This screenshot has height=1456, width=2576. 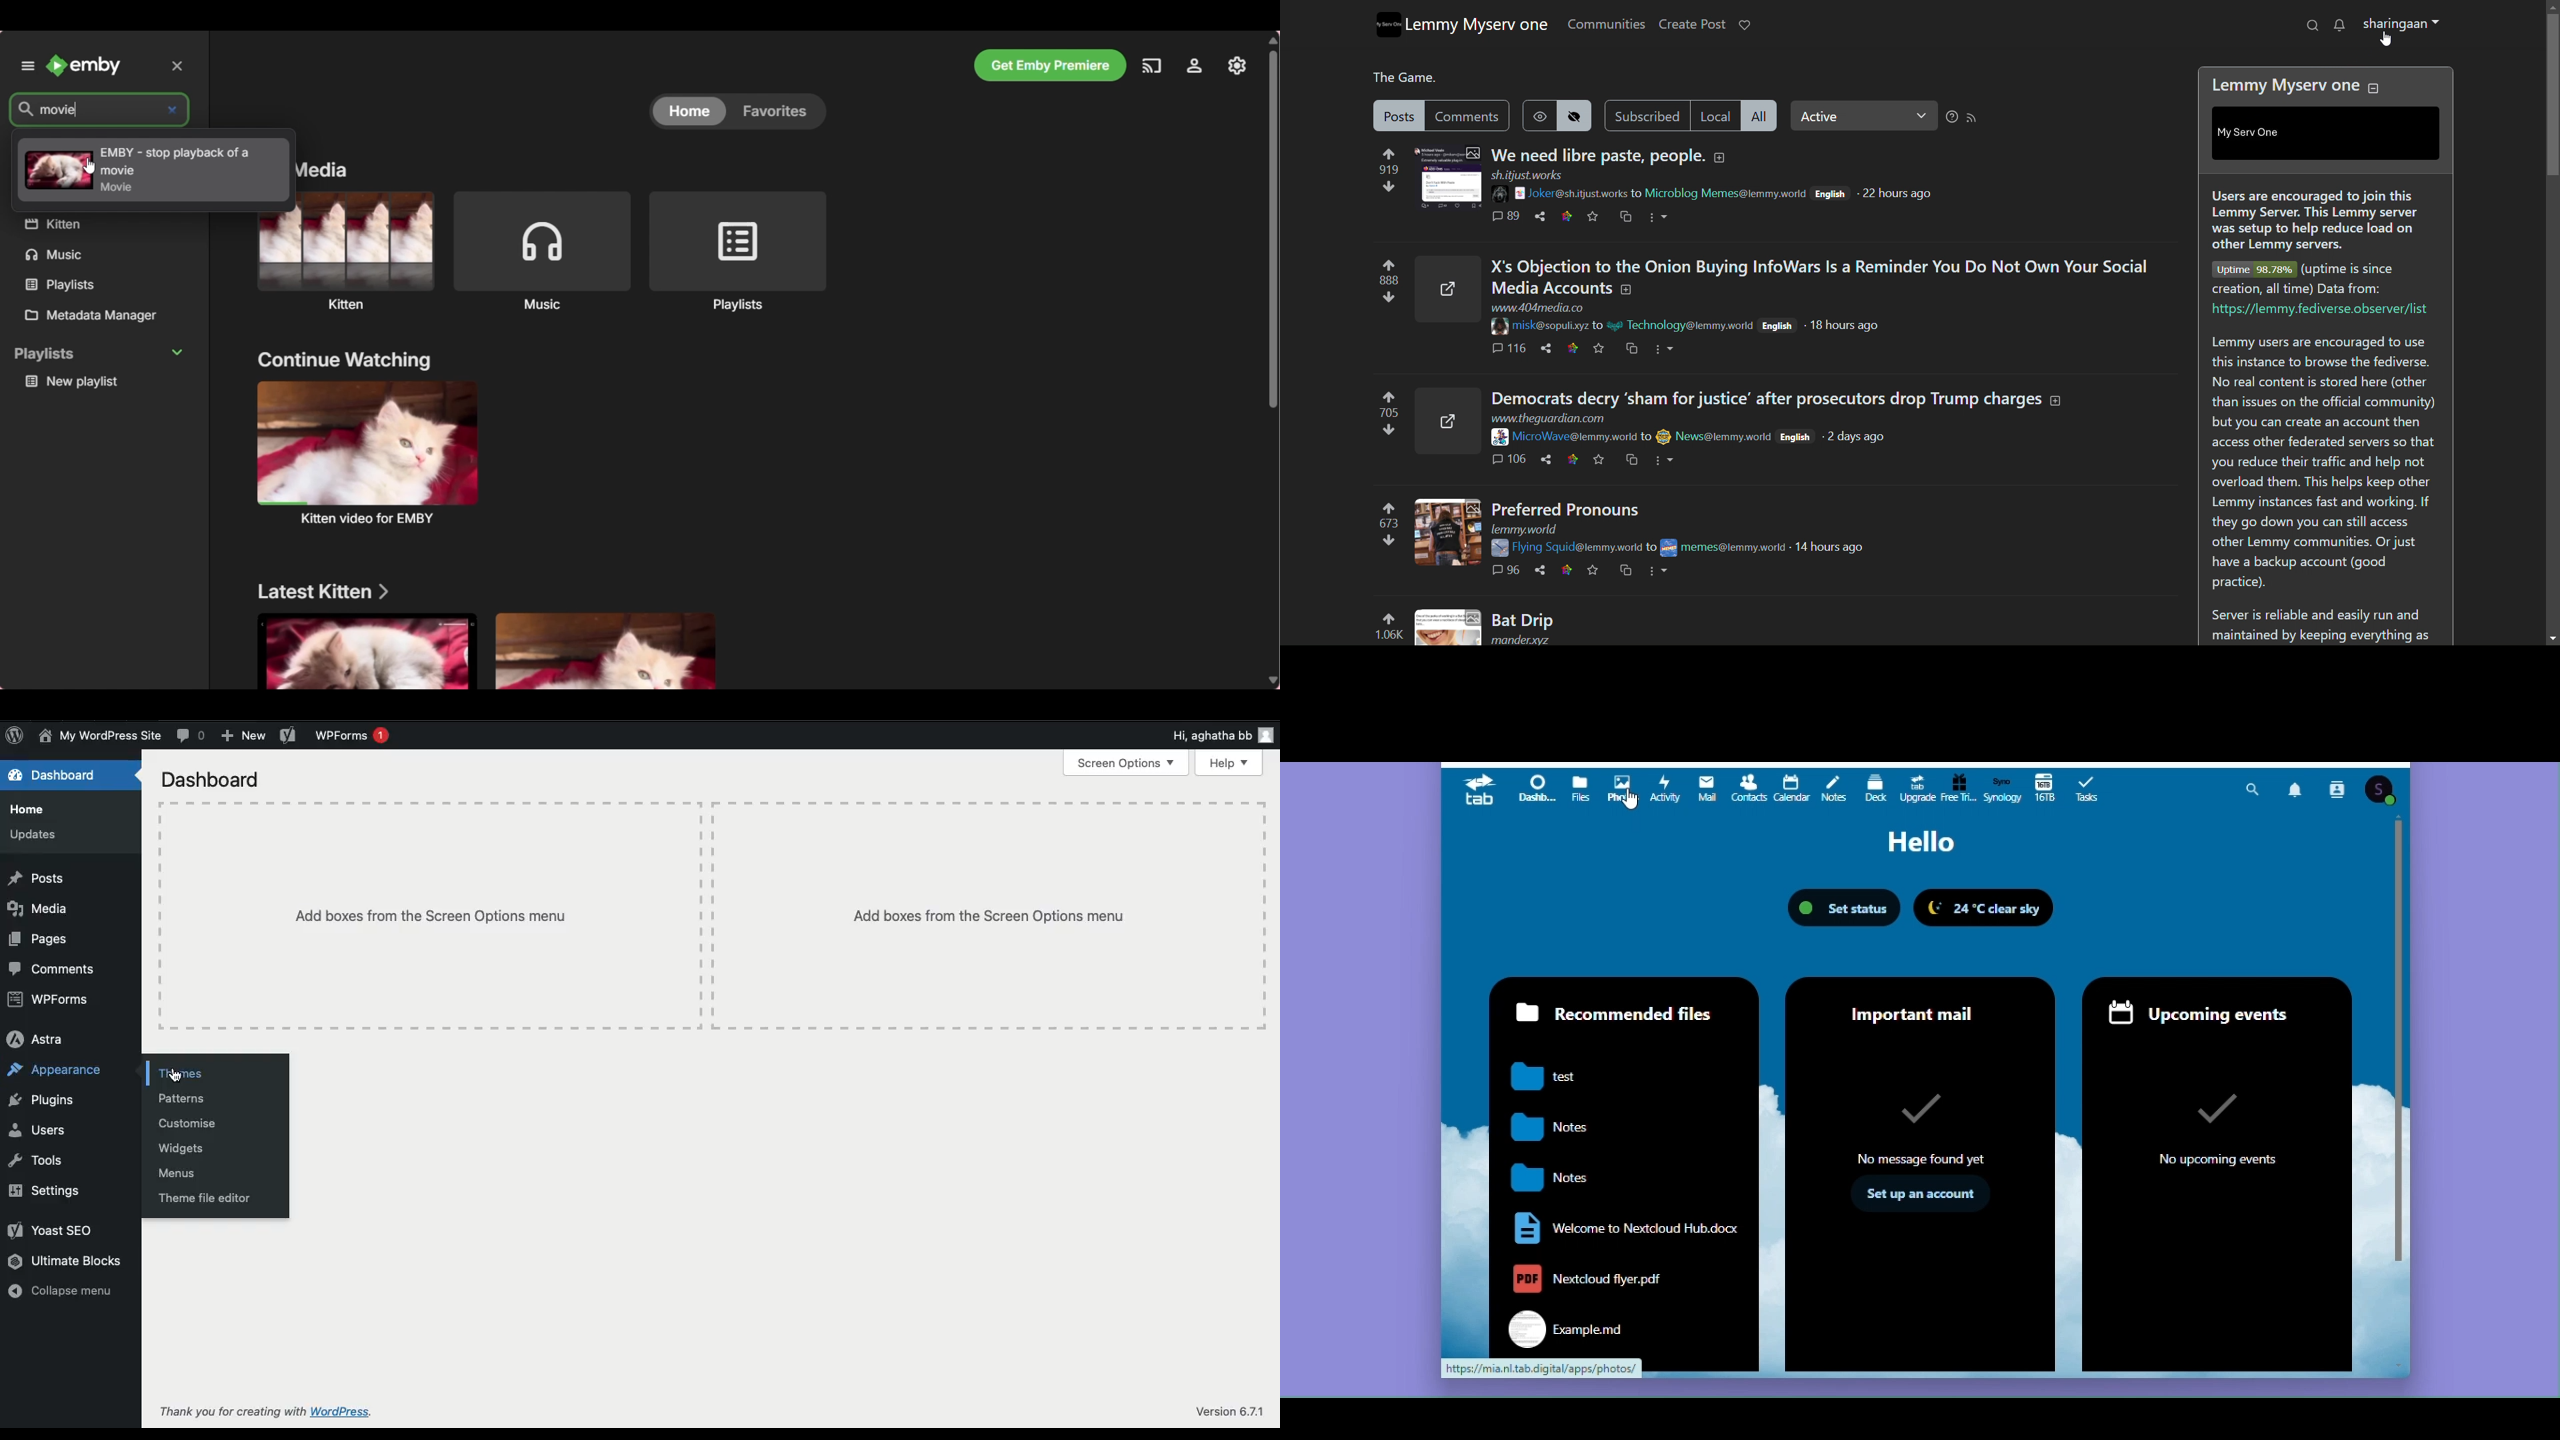 What do you see at coordinates (1389, 25) in the screenshot?
I see `logo` at bounding box center [1389, 25].